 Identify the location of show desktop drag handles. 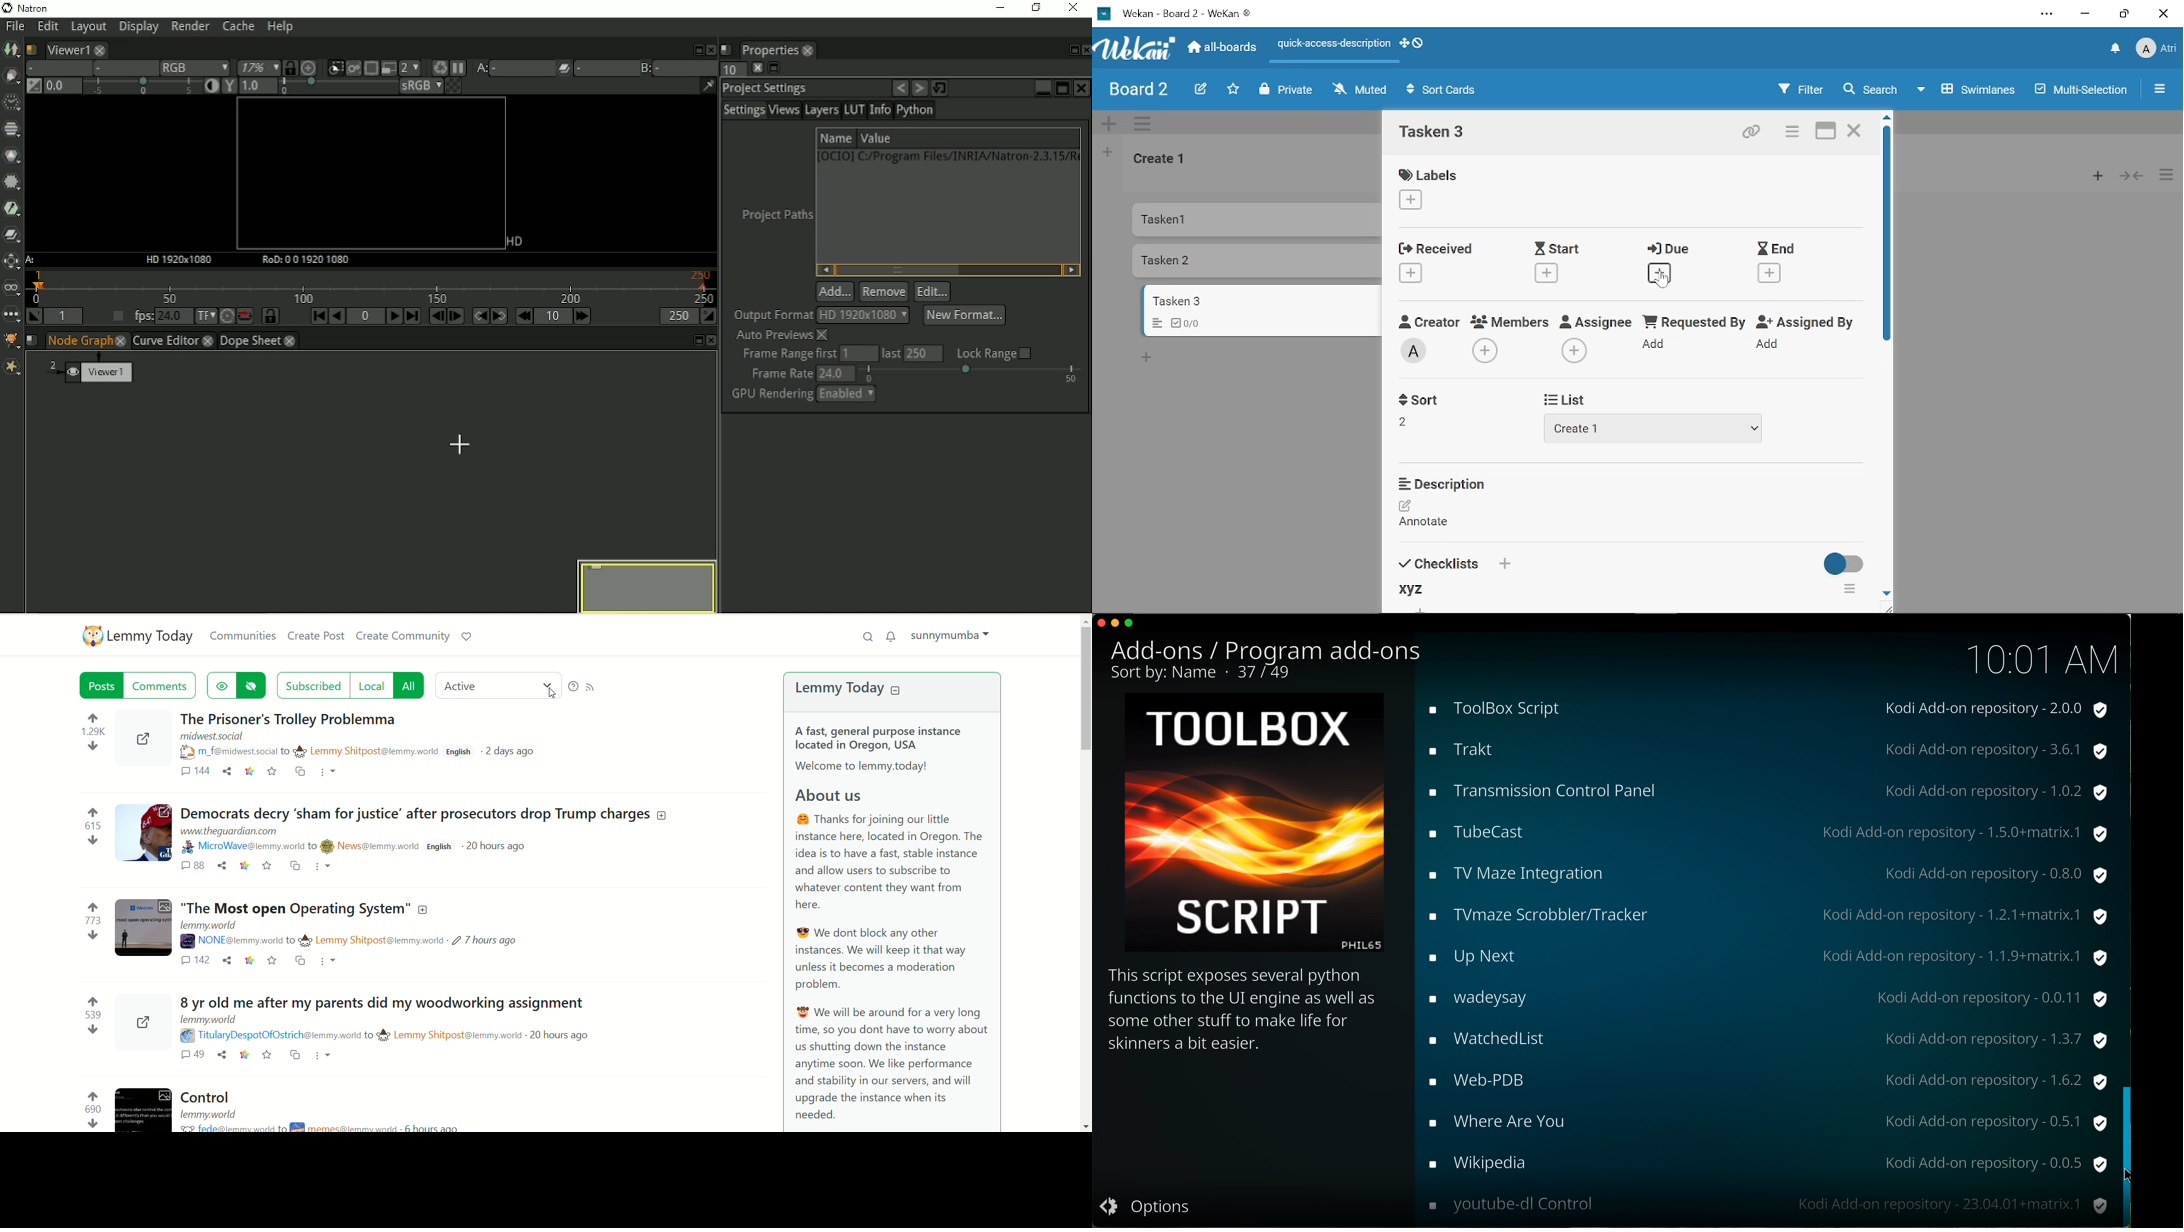
(1418, 44).